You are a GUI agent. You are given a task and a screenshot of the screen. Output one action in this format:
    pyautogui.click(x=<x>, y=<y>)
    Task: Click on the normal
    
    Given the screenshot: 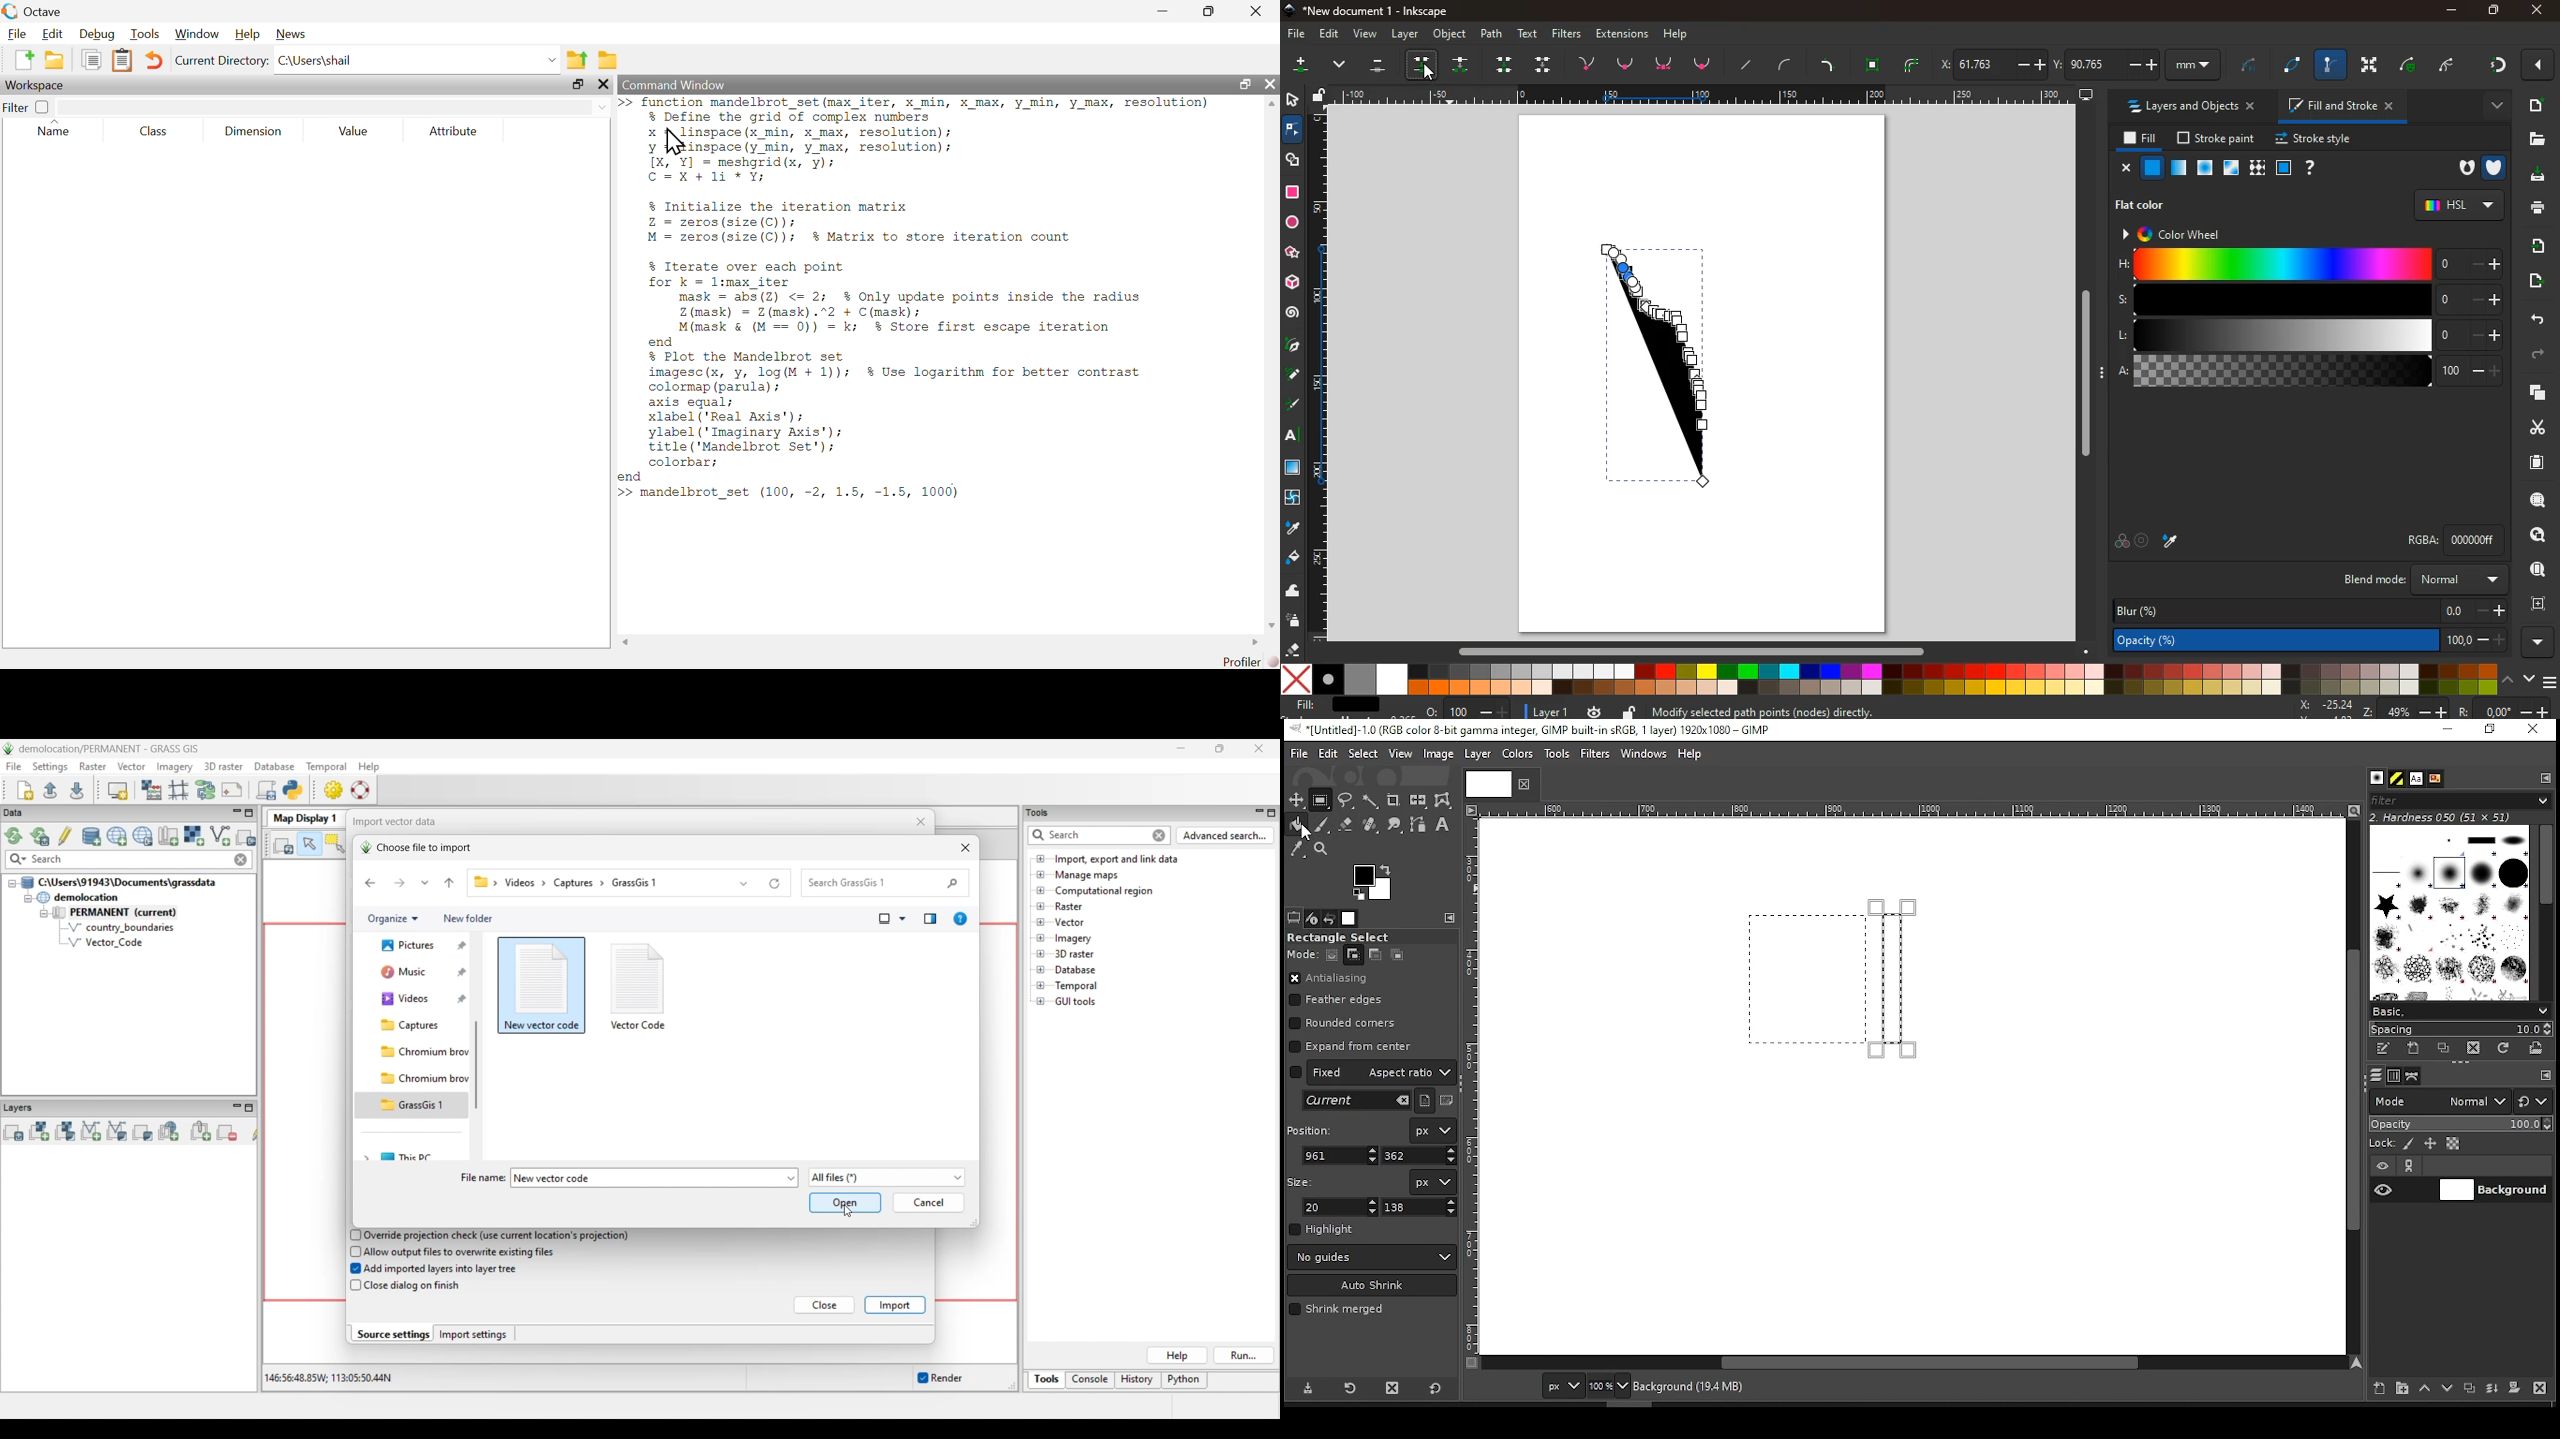 What is the action you would take?
    pyautogui.click(x=2152, y=168)
    